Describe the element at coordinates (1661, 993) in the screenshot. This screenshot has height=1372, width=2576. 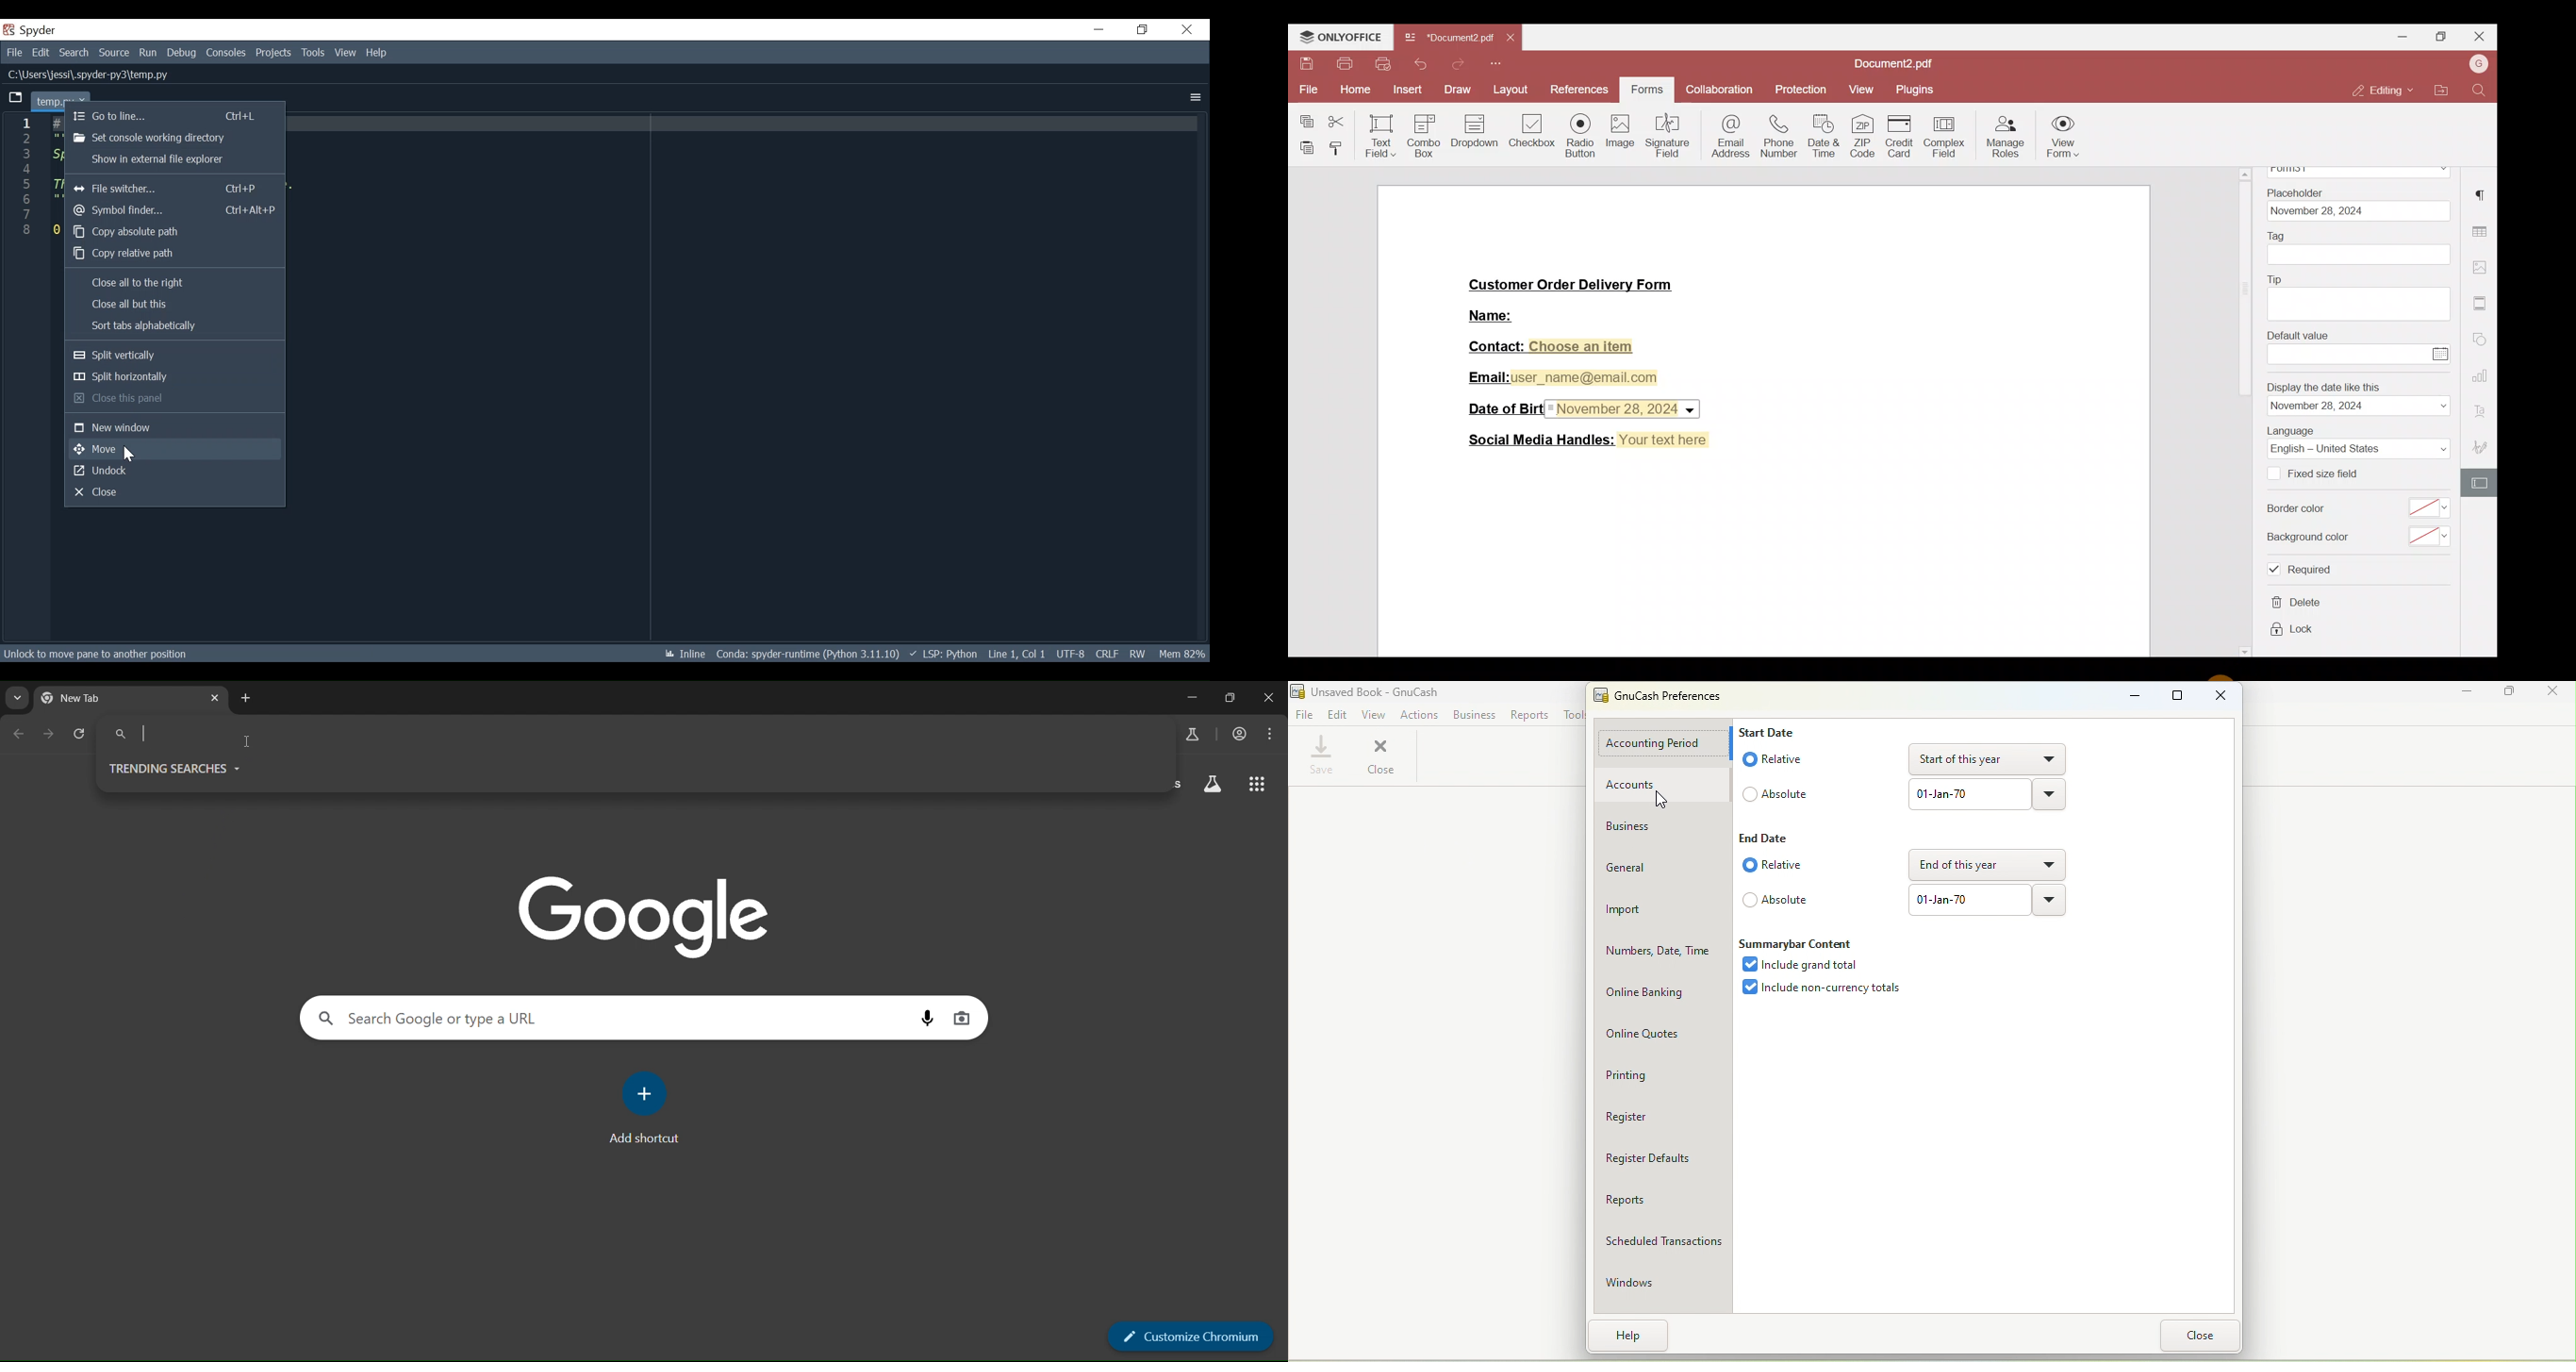
I see `Online` at that location.